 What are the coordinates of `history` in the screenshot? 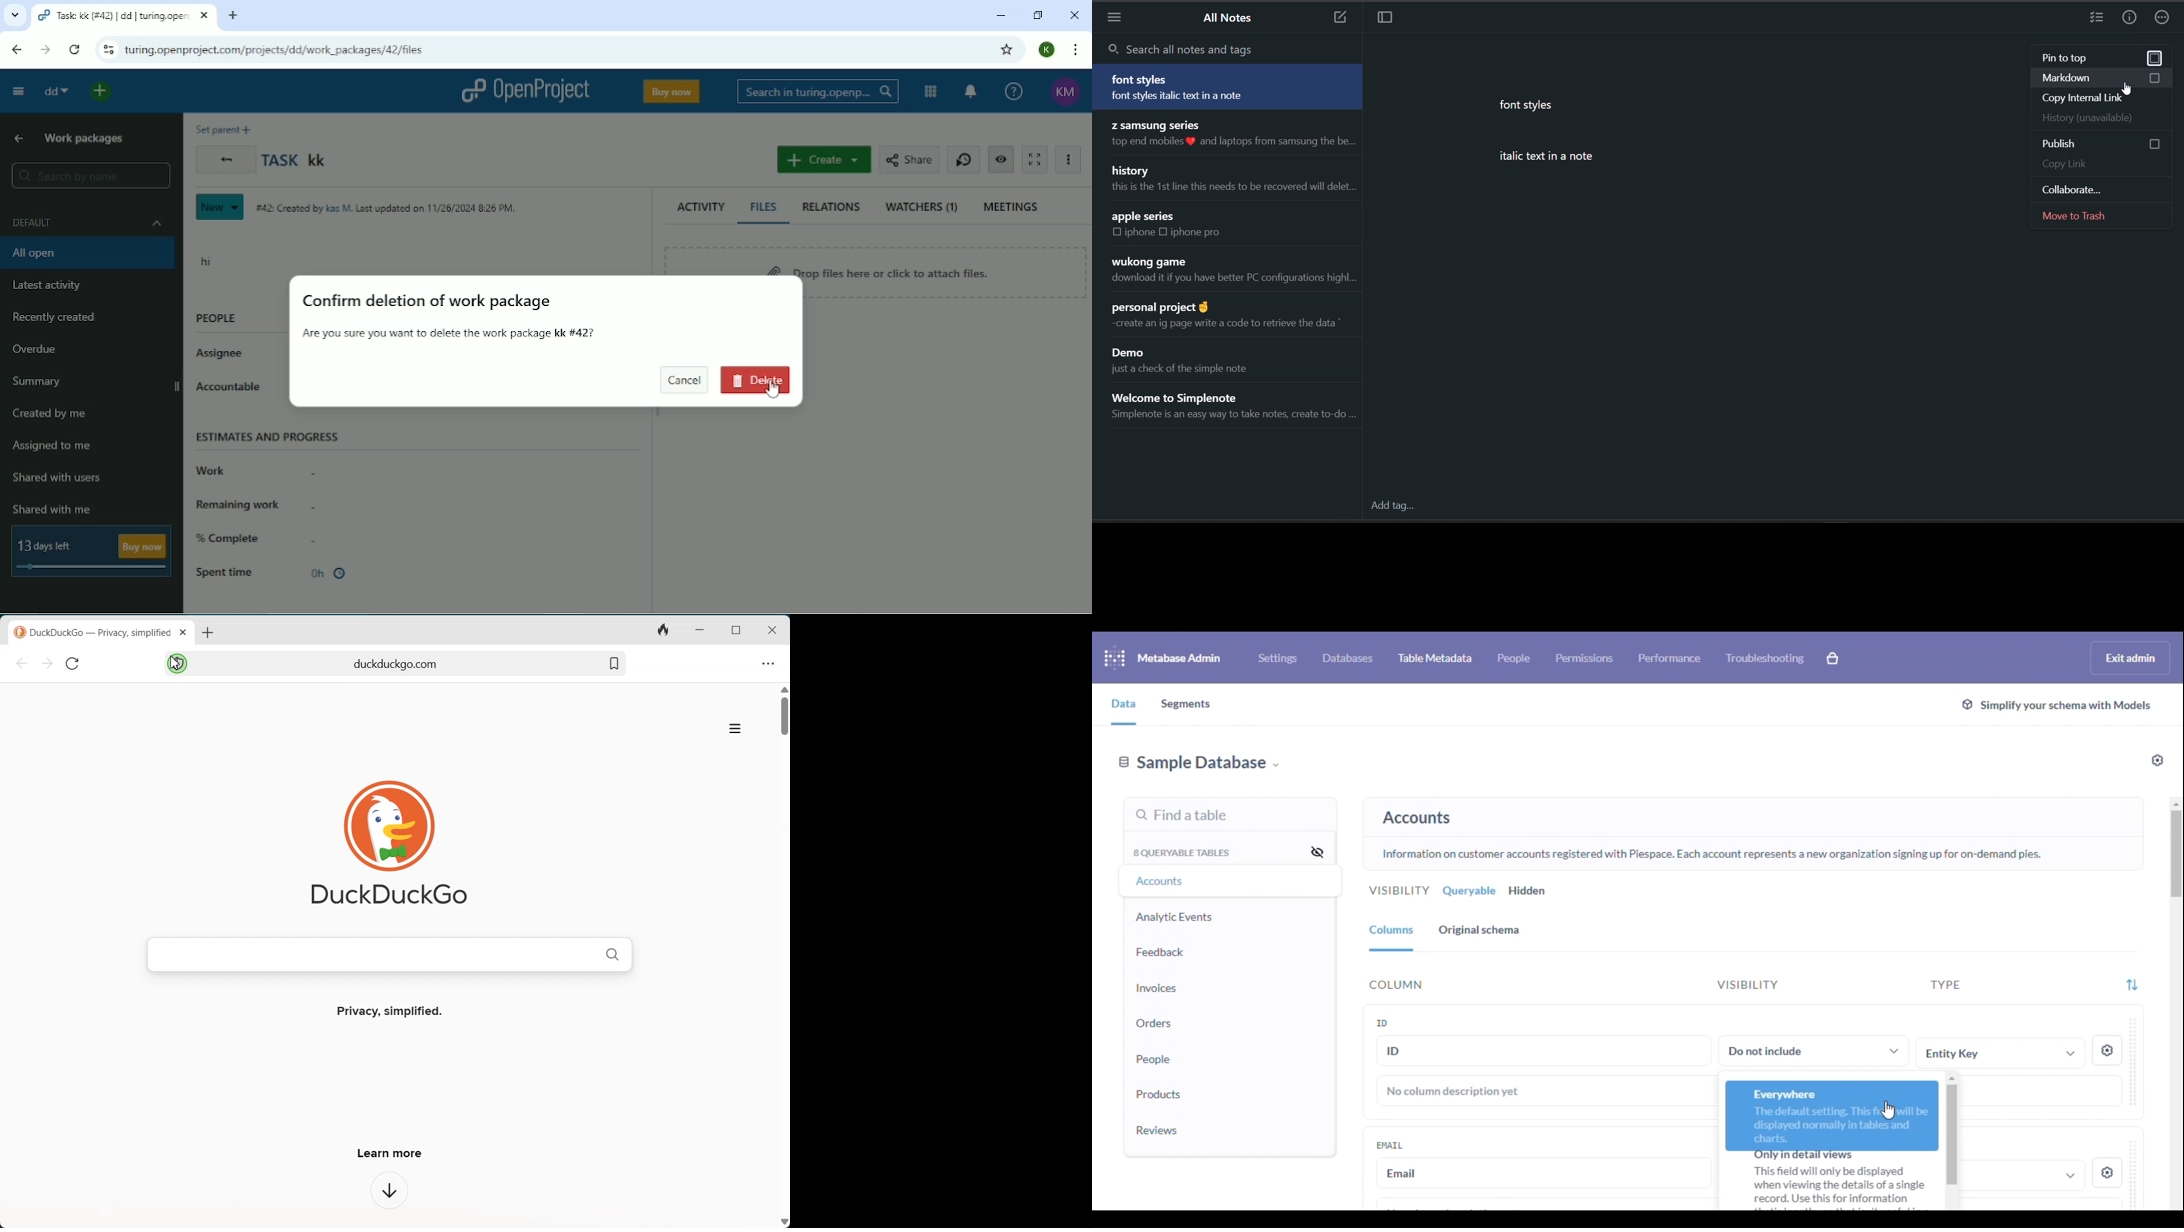 It's located at (2102, 118).